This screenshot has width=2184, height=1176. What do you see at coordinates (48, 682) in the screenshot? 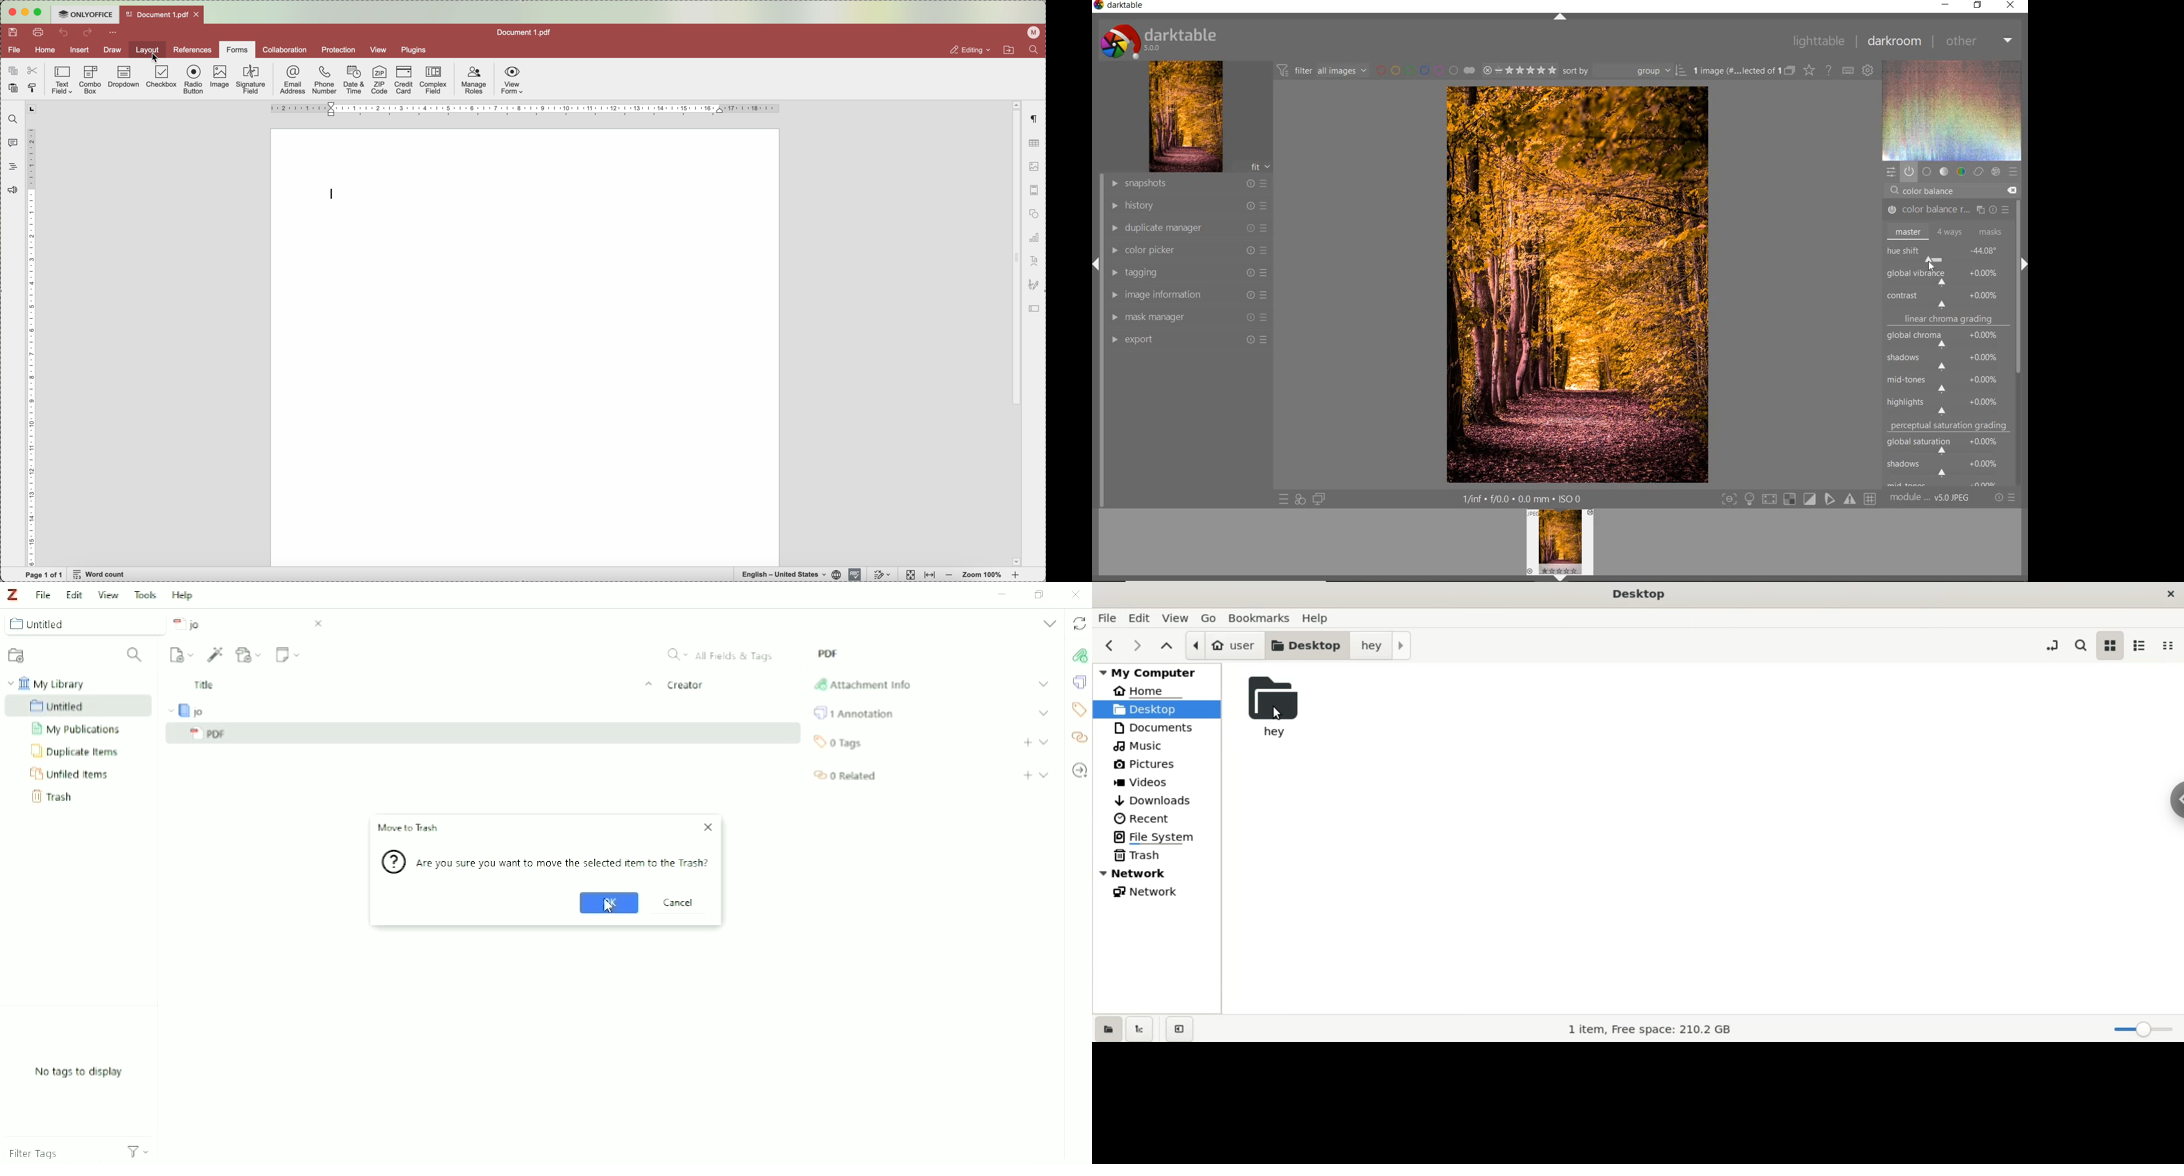
I see `My Library` at bounding box center [48, 682].